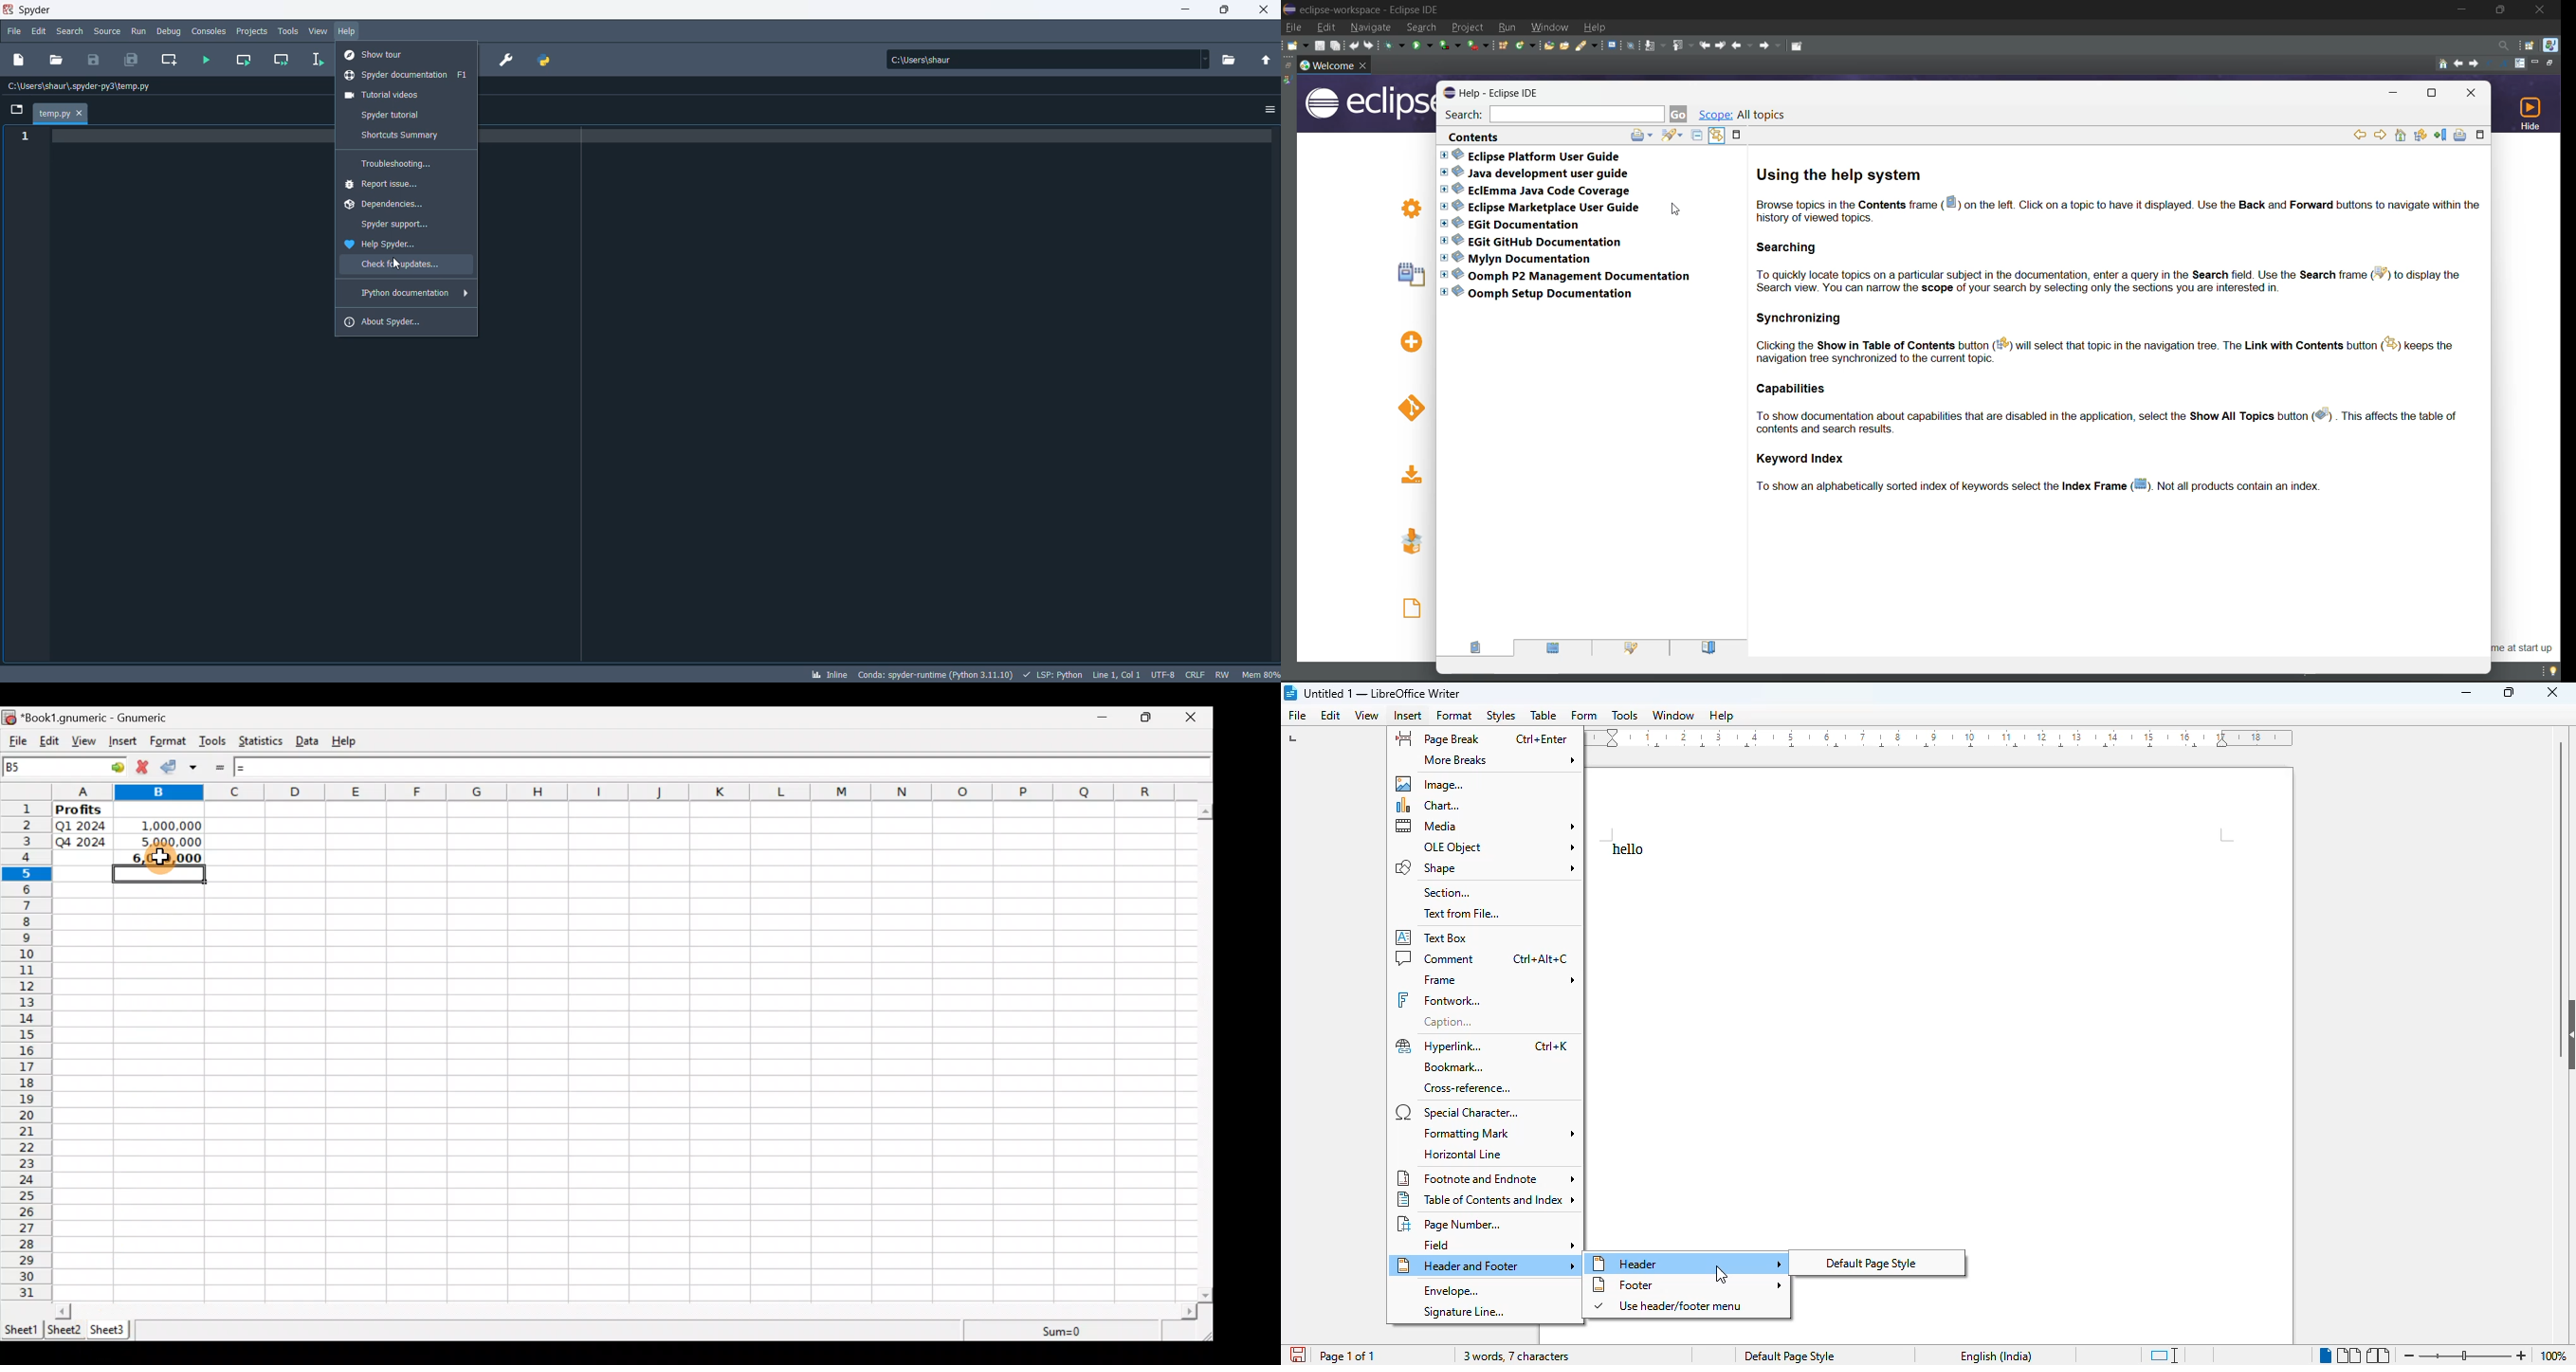 This screenshot has height=1372, width=2576. I want to click on edit, so click(39, 31).